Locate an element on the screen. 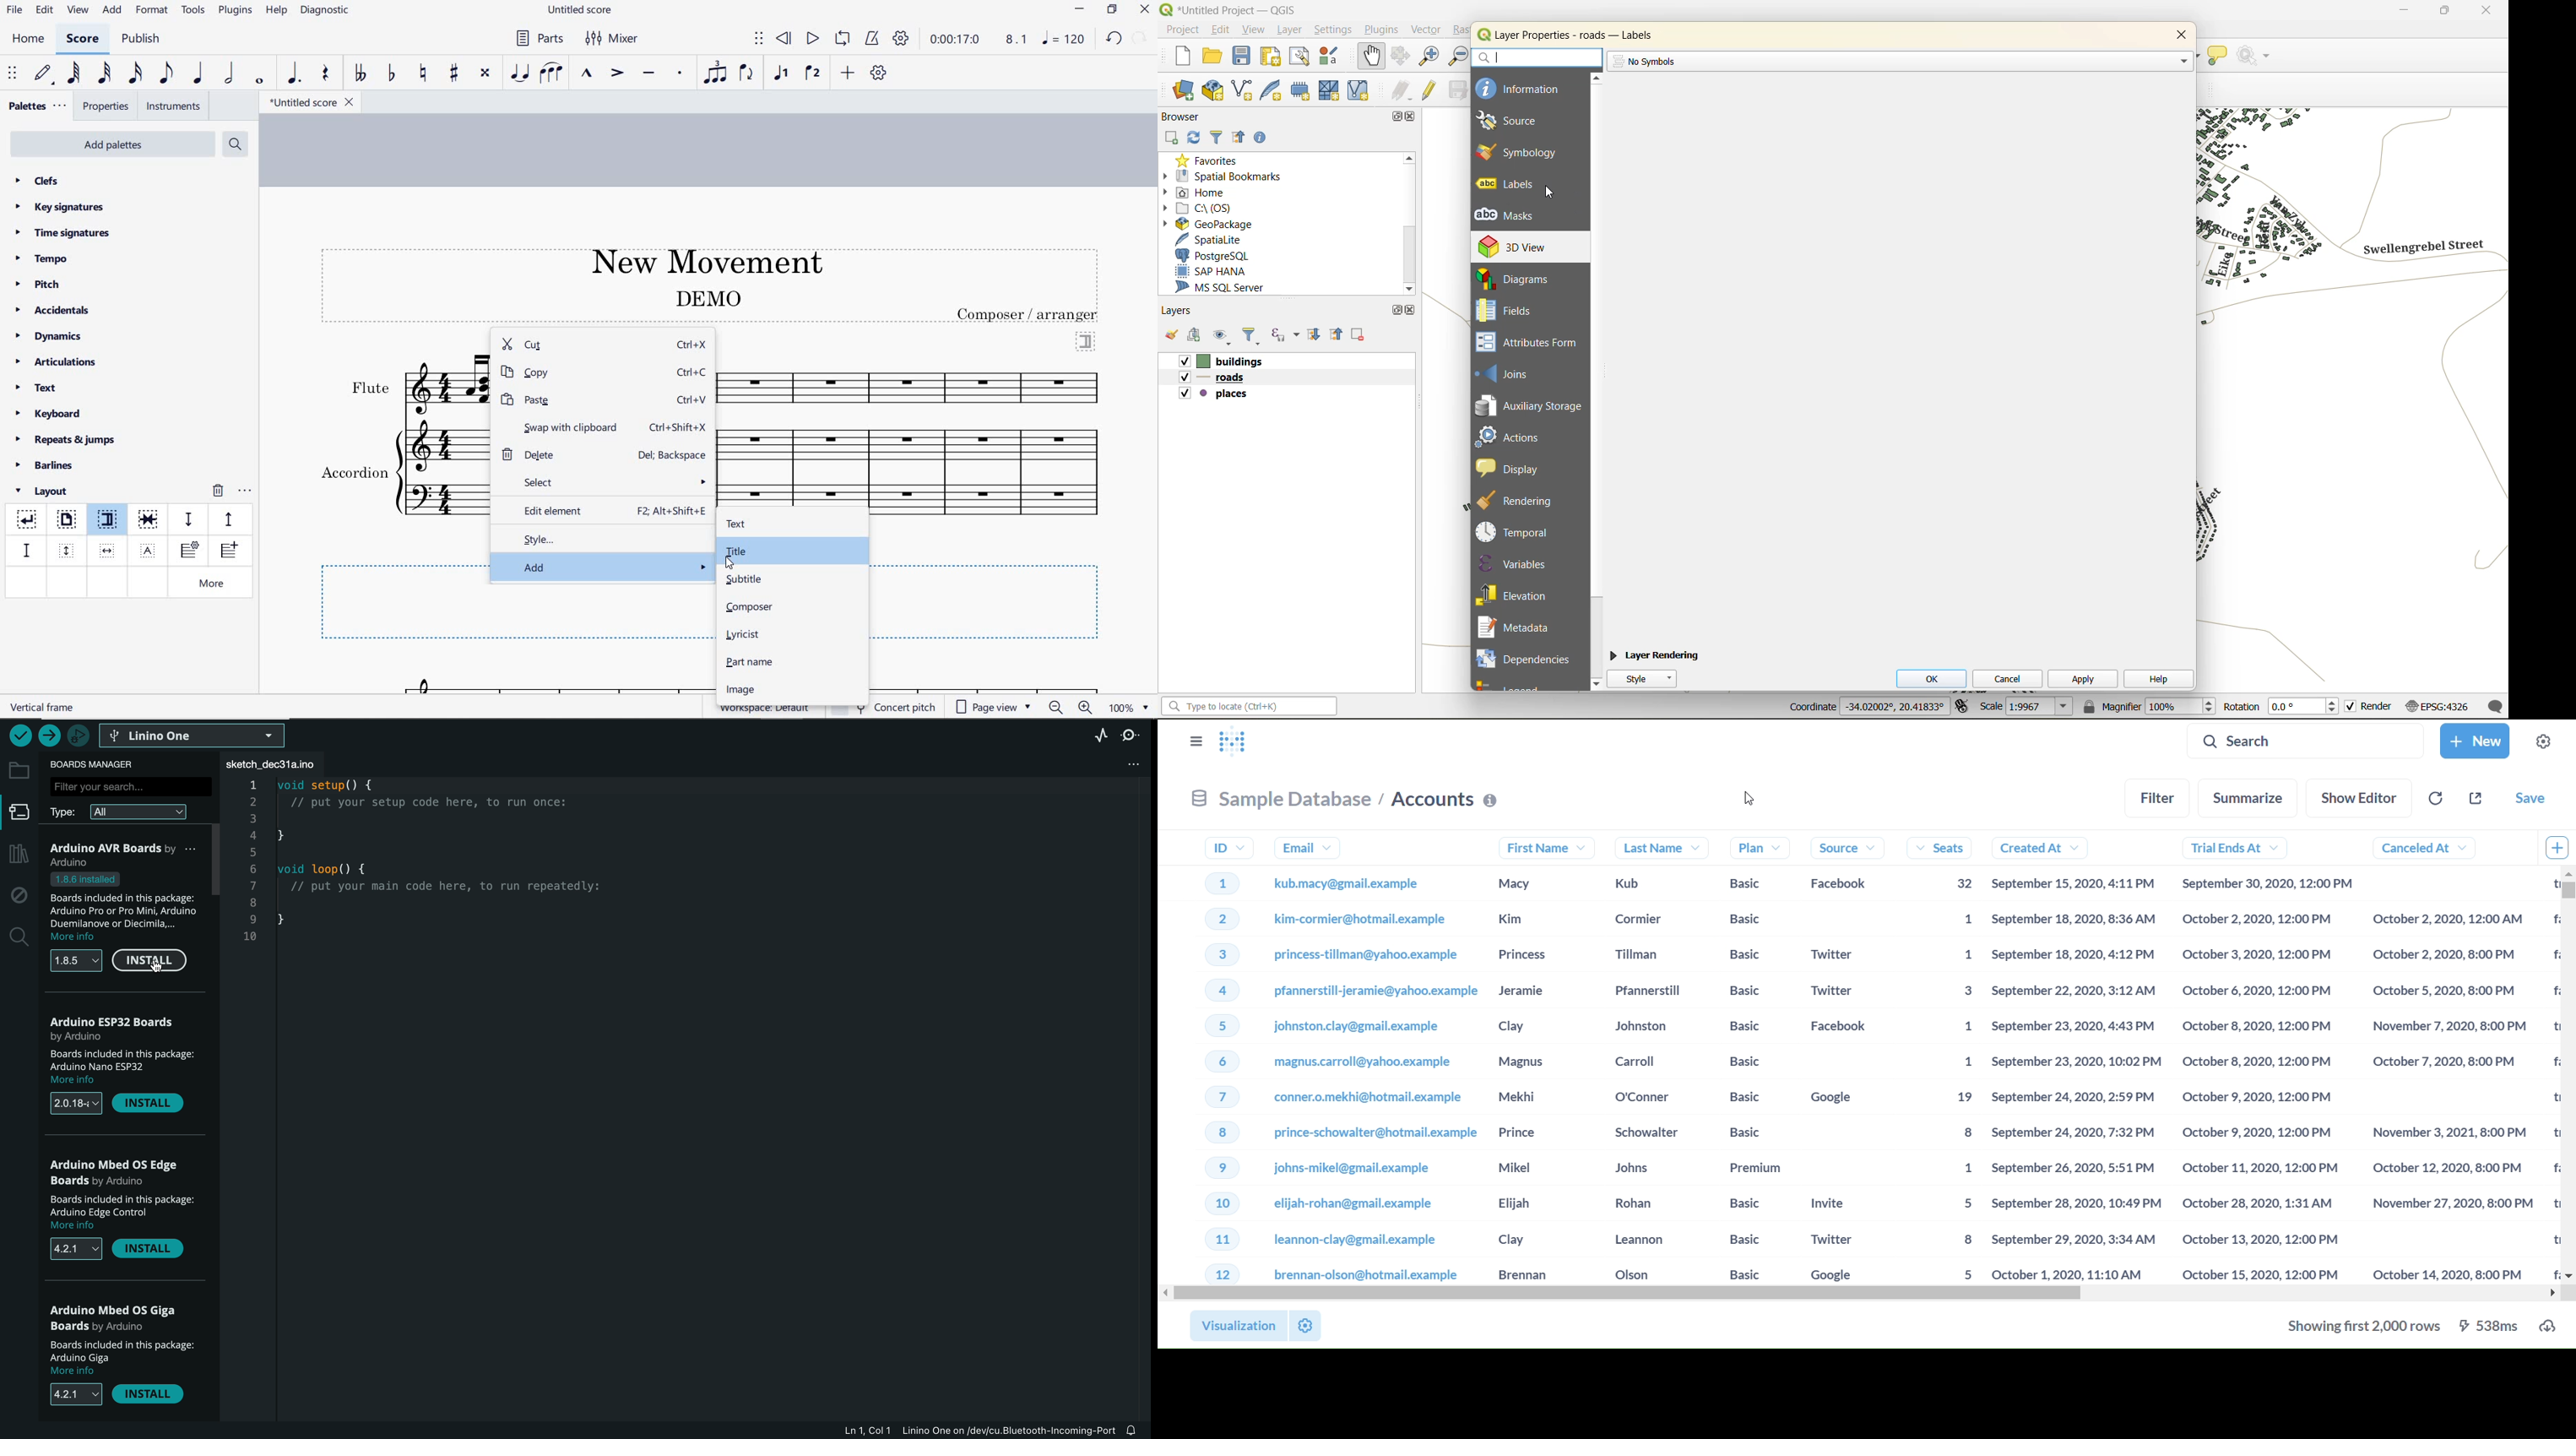  insert vertical frame is located at coordinates (68, 549).